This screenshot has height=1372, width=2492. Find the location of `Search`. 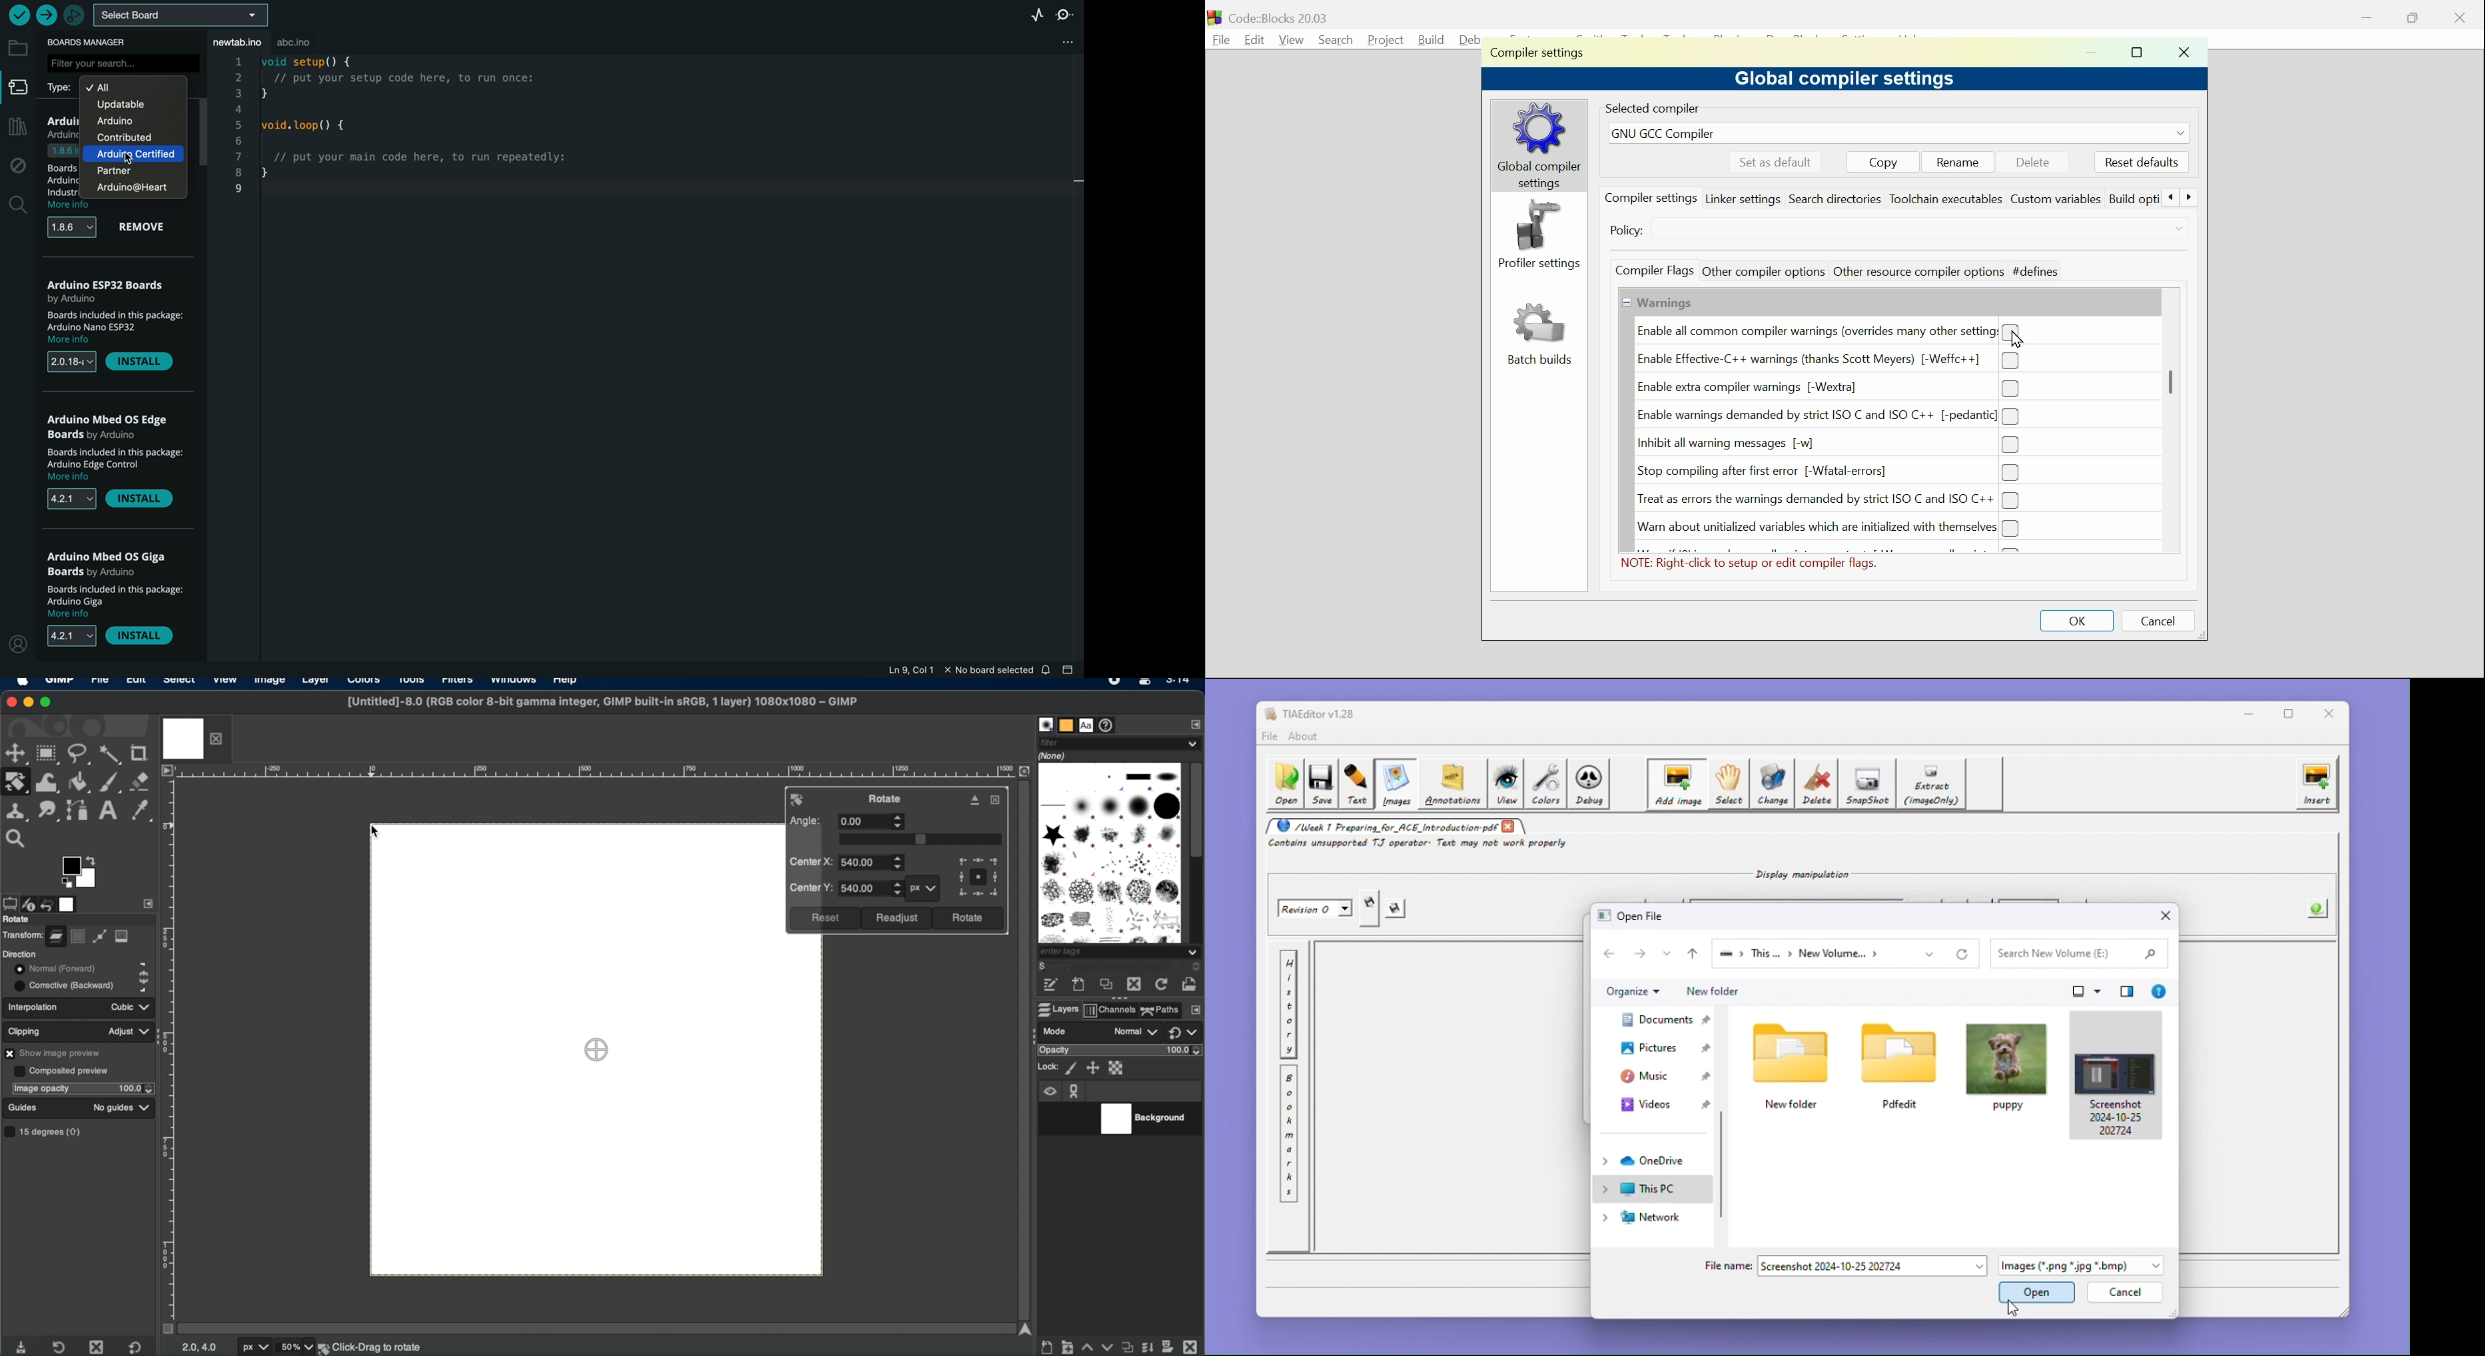

Search is located at coordinates (1332, 38).